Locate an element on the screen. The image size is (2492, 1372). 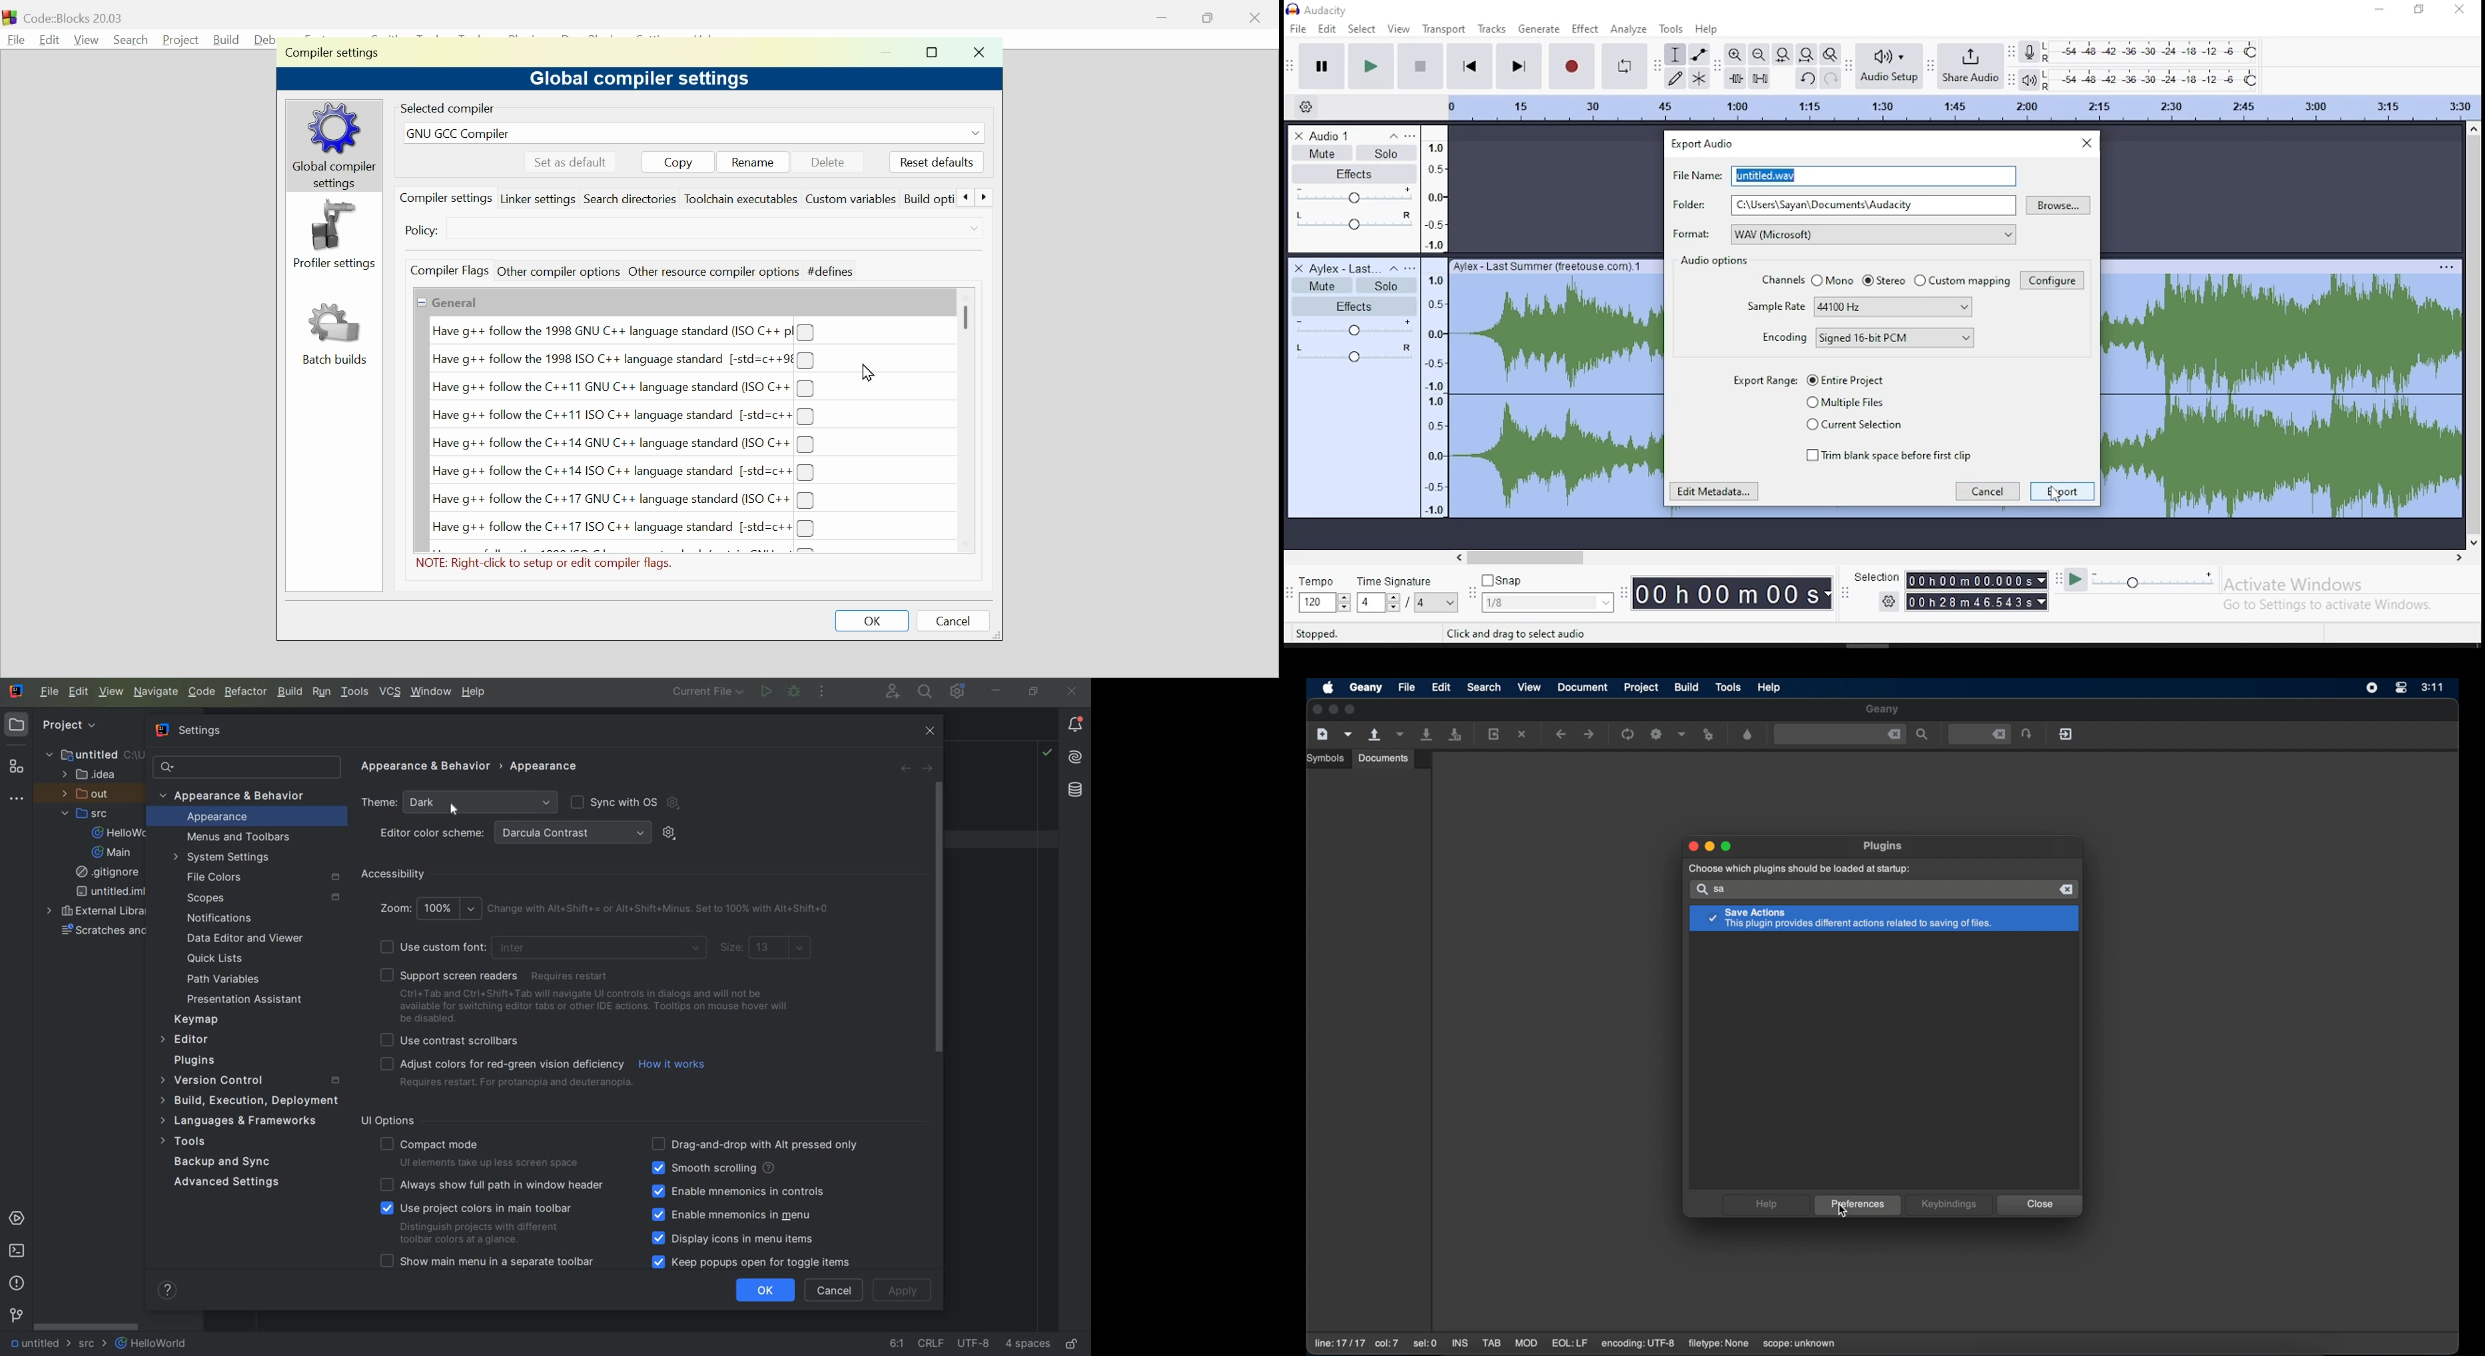
solo is located at coordinates (1387, 284).